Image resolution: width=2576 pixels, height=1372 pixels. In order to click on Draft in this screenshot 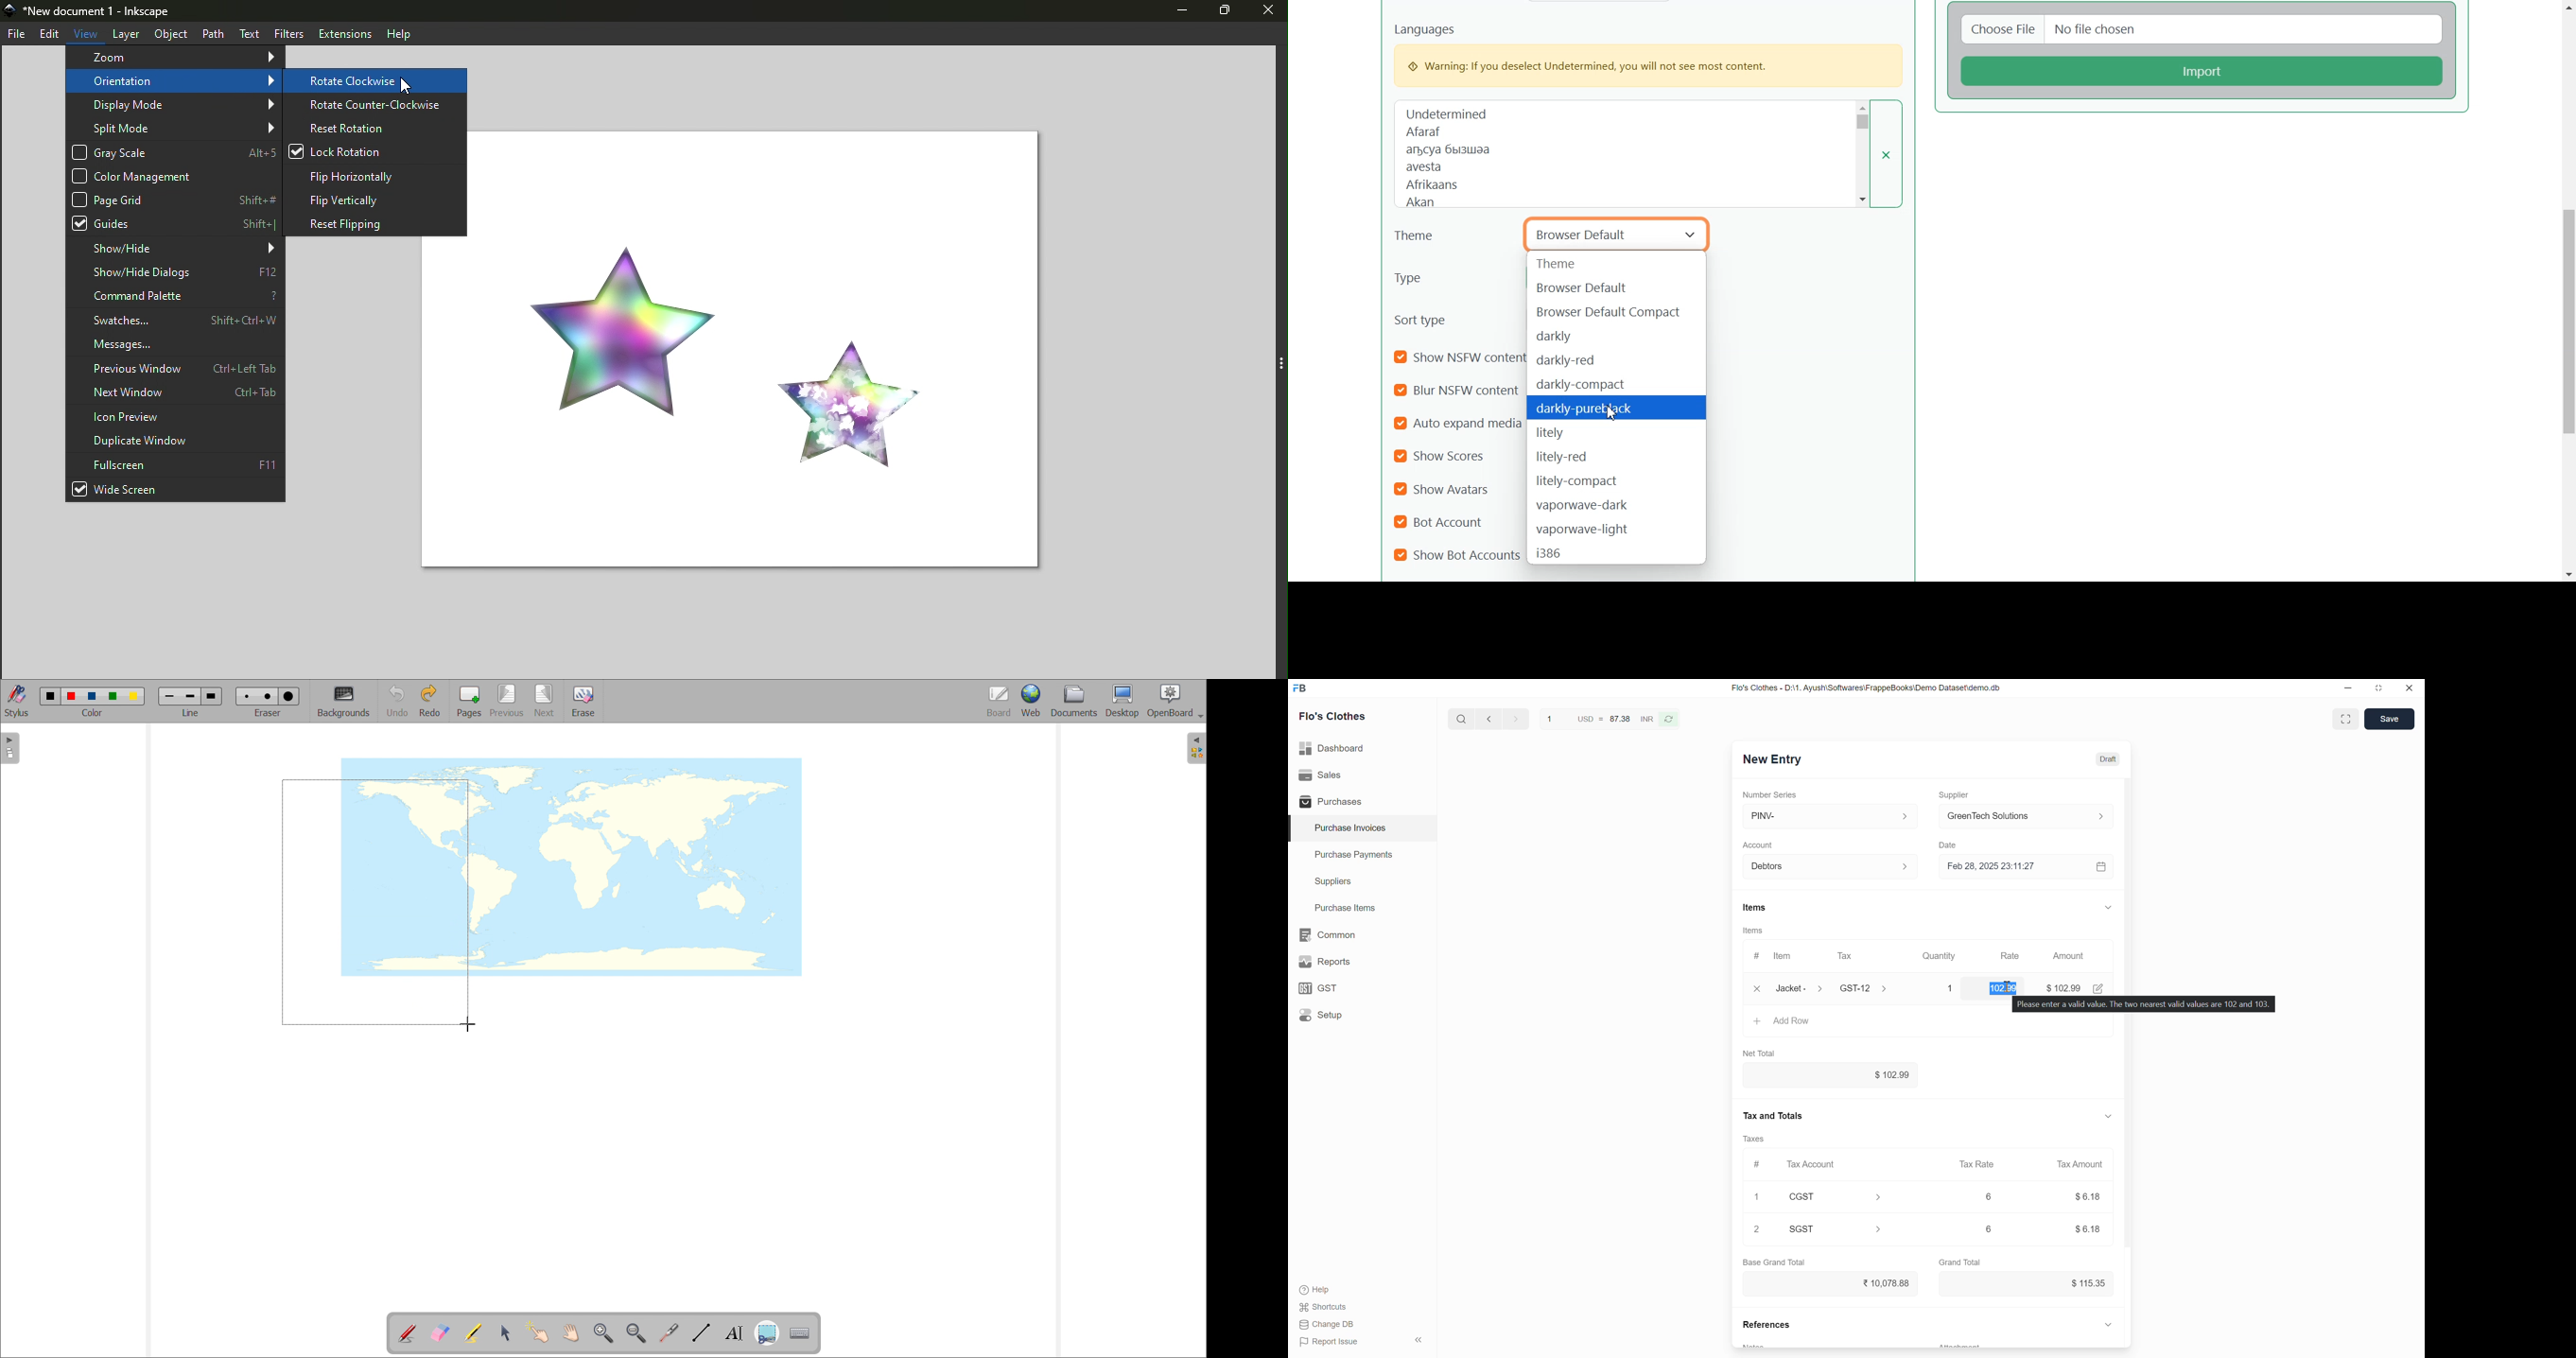, I will do `click(2108, 759)`.